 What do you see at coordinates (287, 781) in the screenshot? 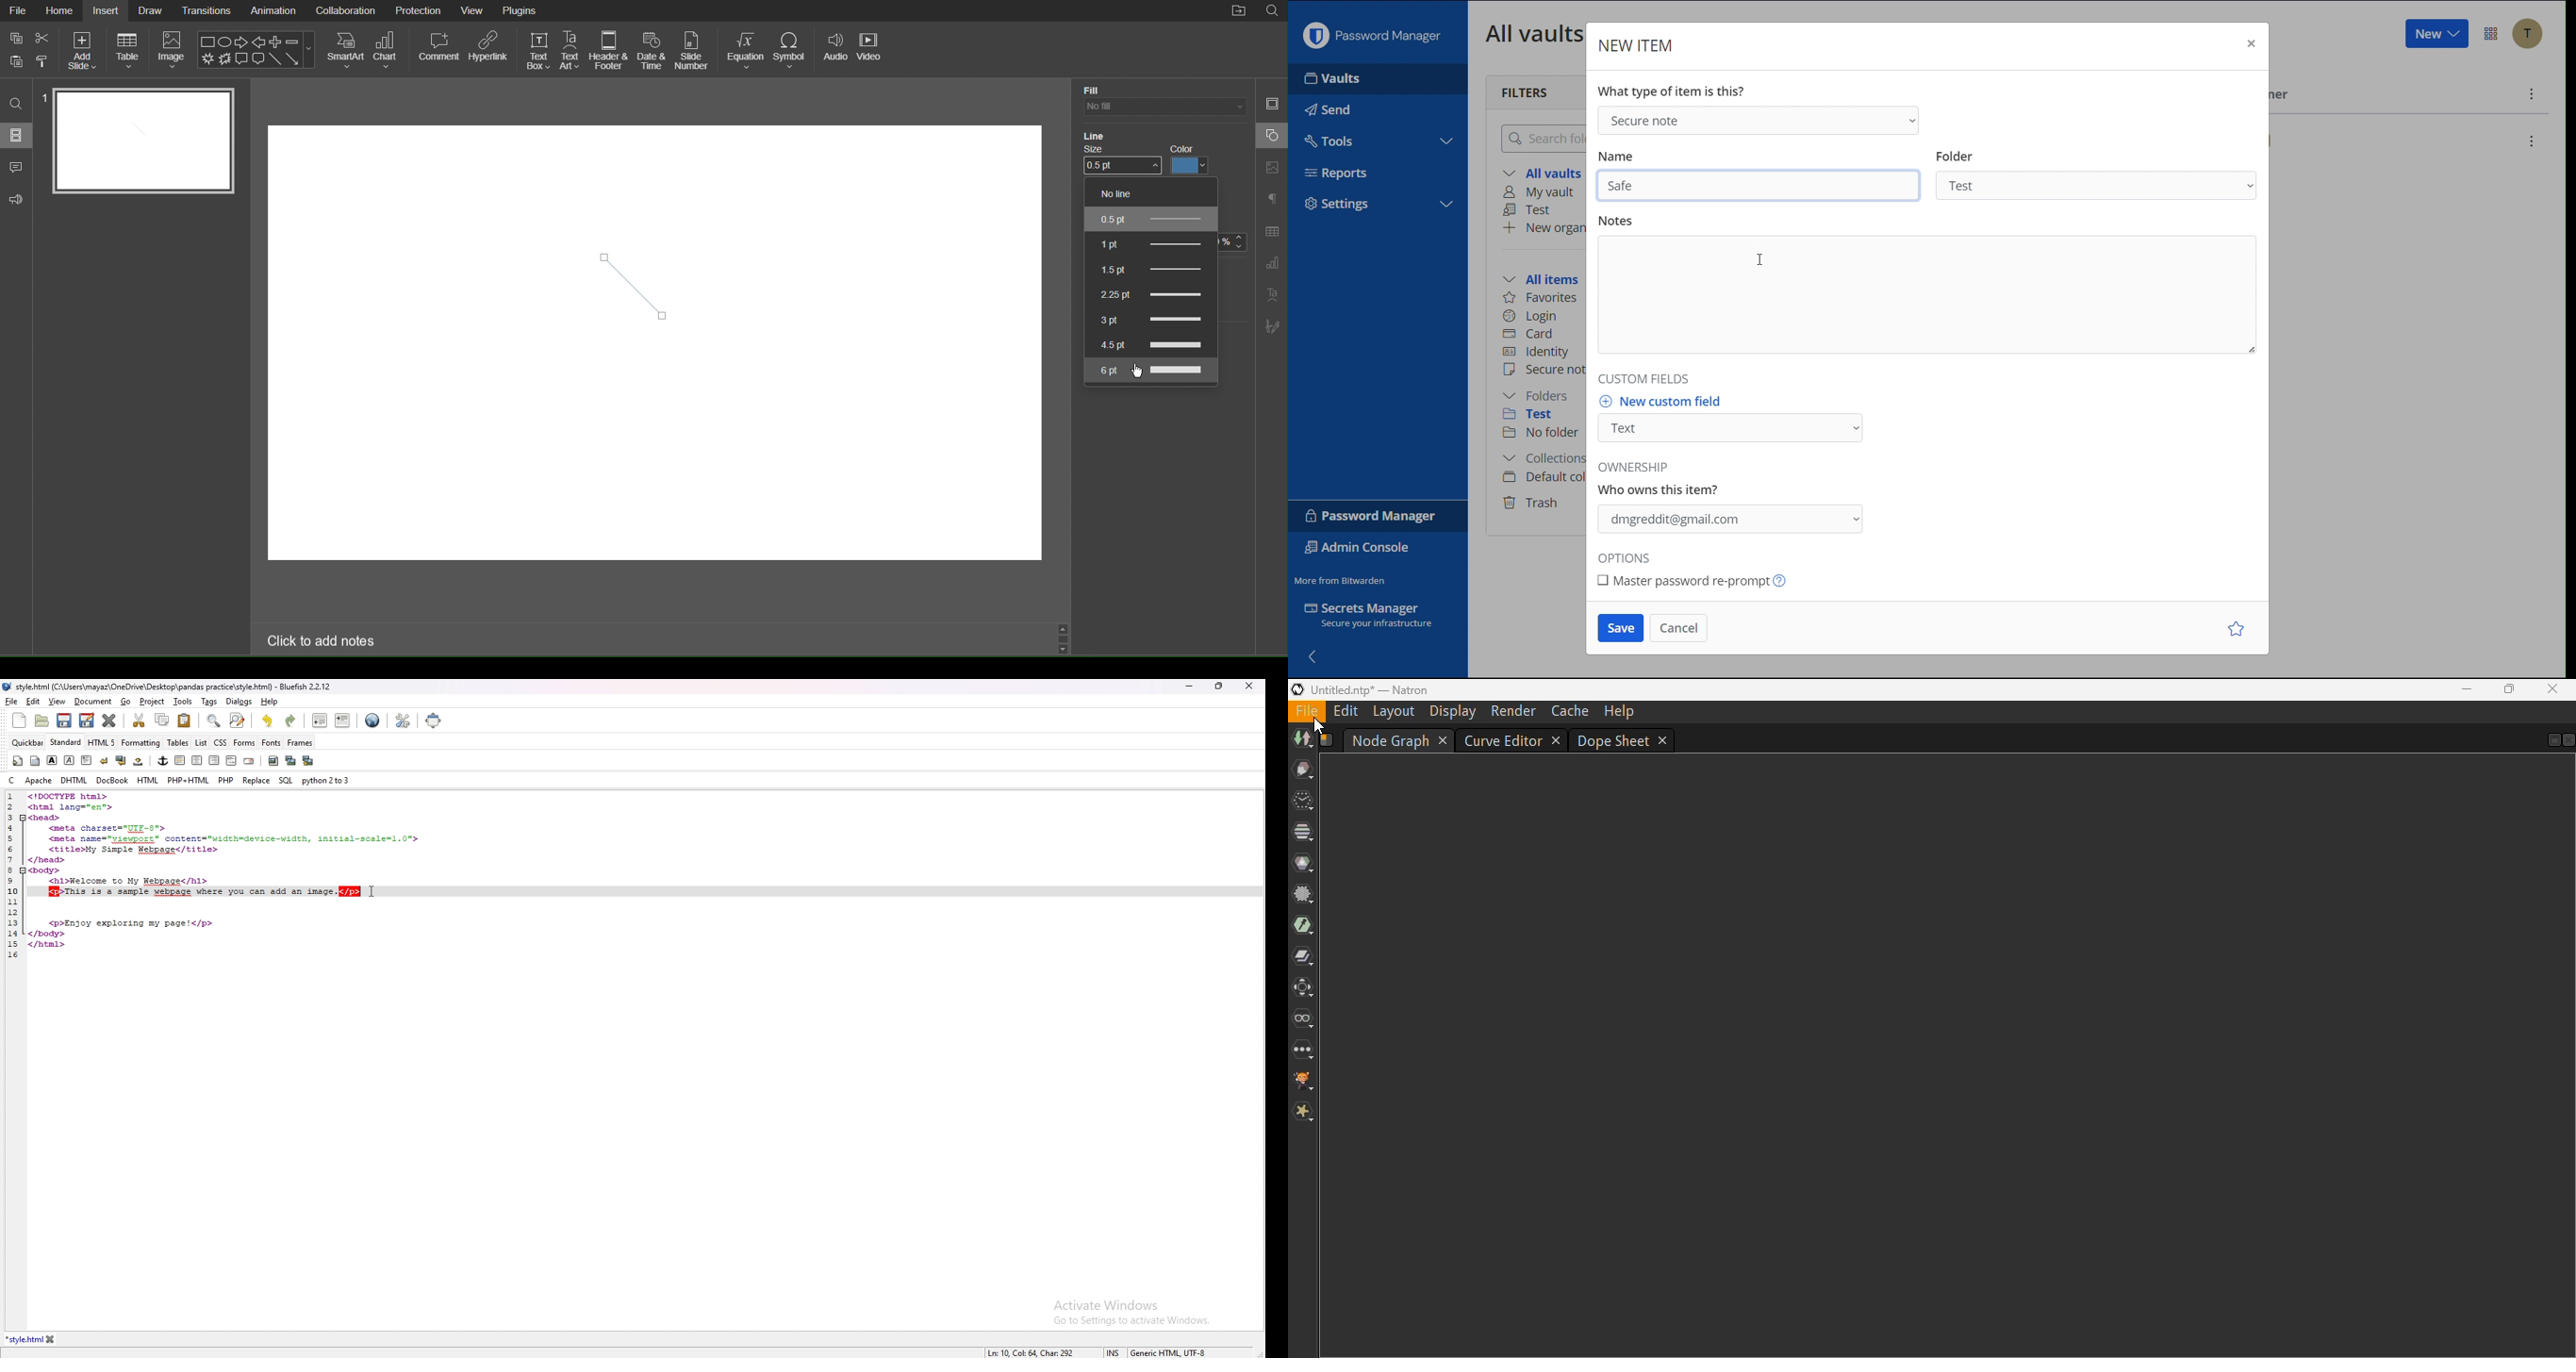
I see `sql` at bounding box center [287, 781].